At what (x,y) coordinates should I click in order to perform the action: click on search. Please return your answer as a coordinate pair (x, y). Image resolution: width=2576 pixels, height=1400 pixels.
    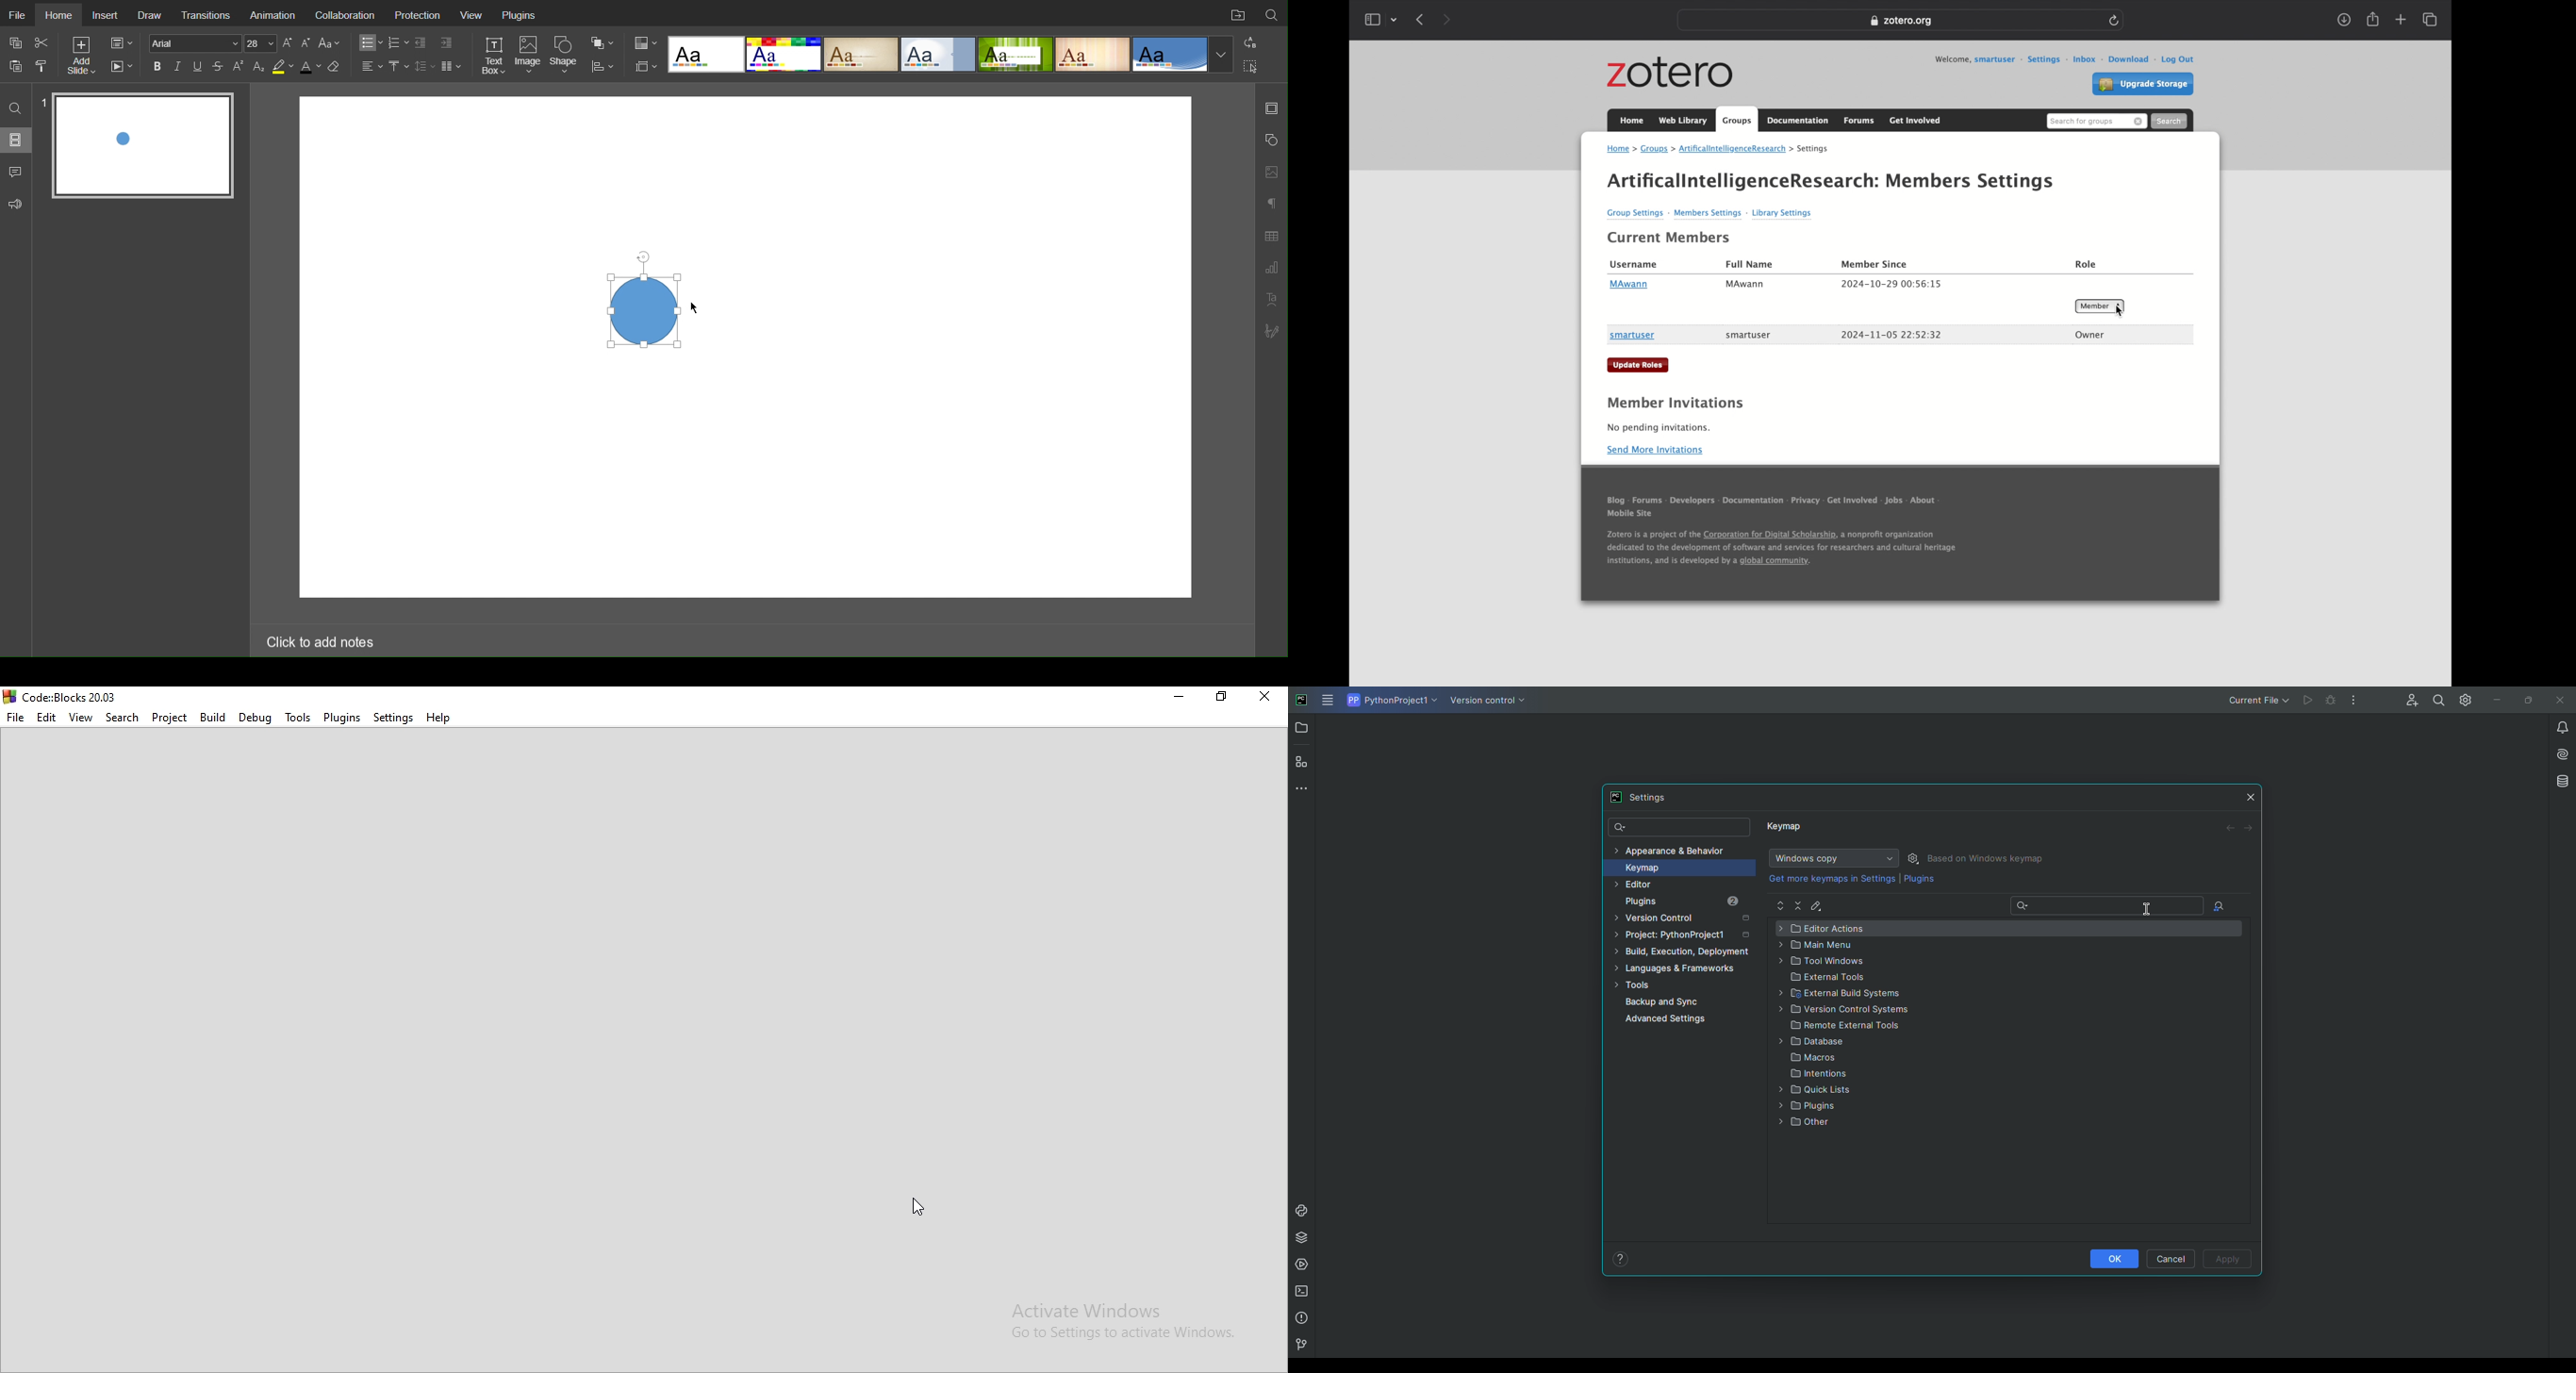
    Looking at the image, I should click on (2169, 120).